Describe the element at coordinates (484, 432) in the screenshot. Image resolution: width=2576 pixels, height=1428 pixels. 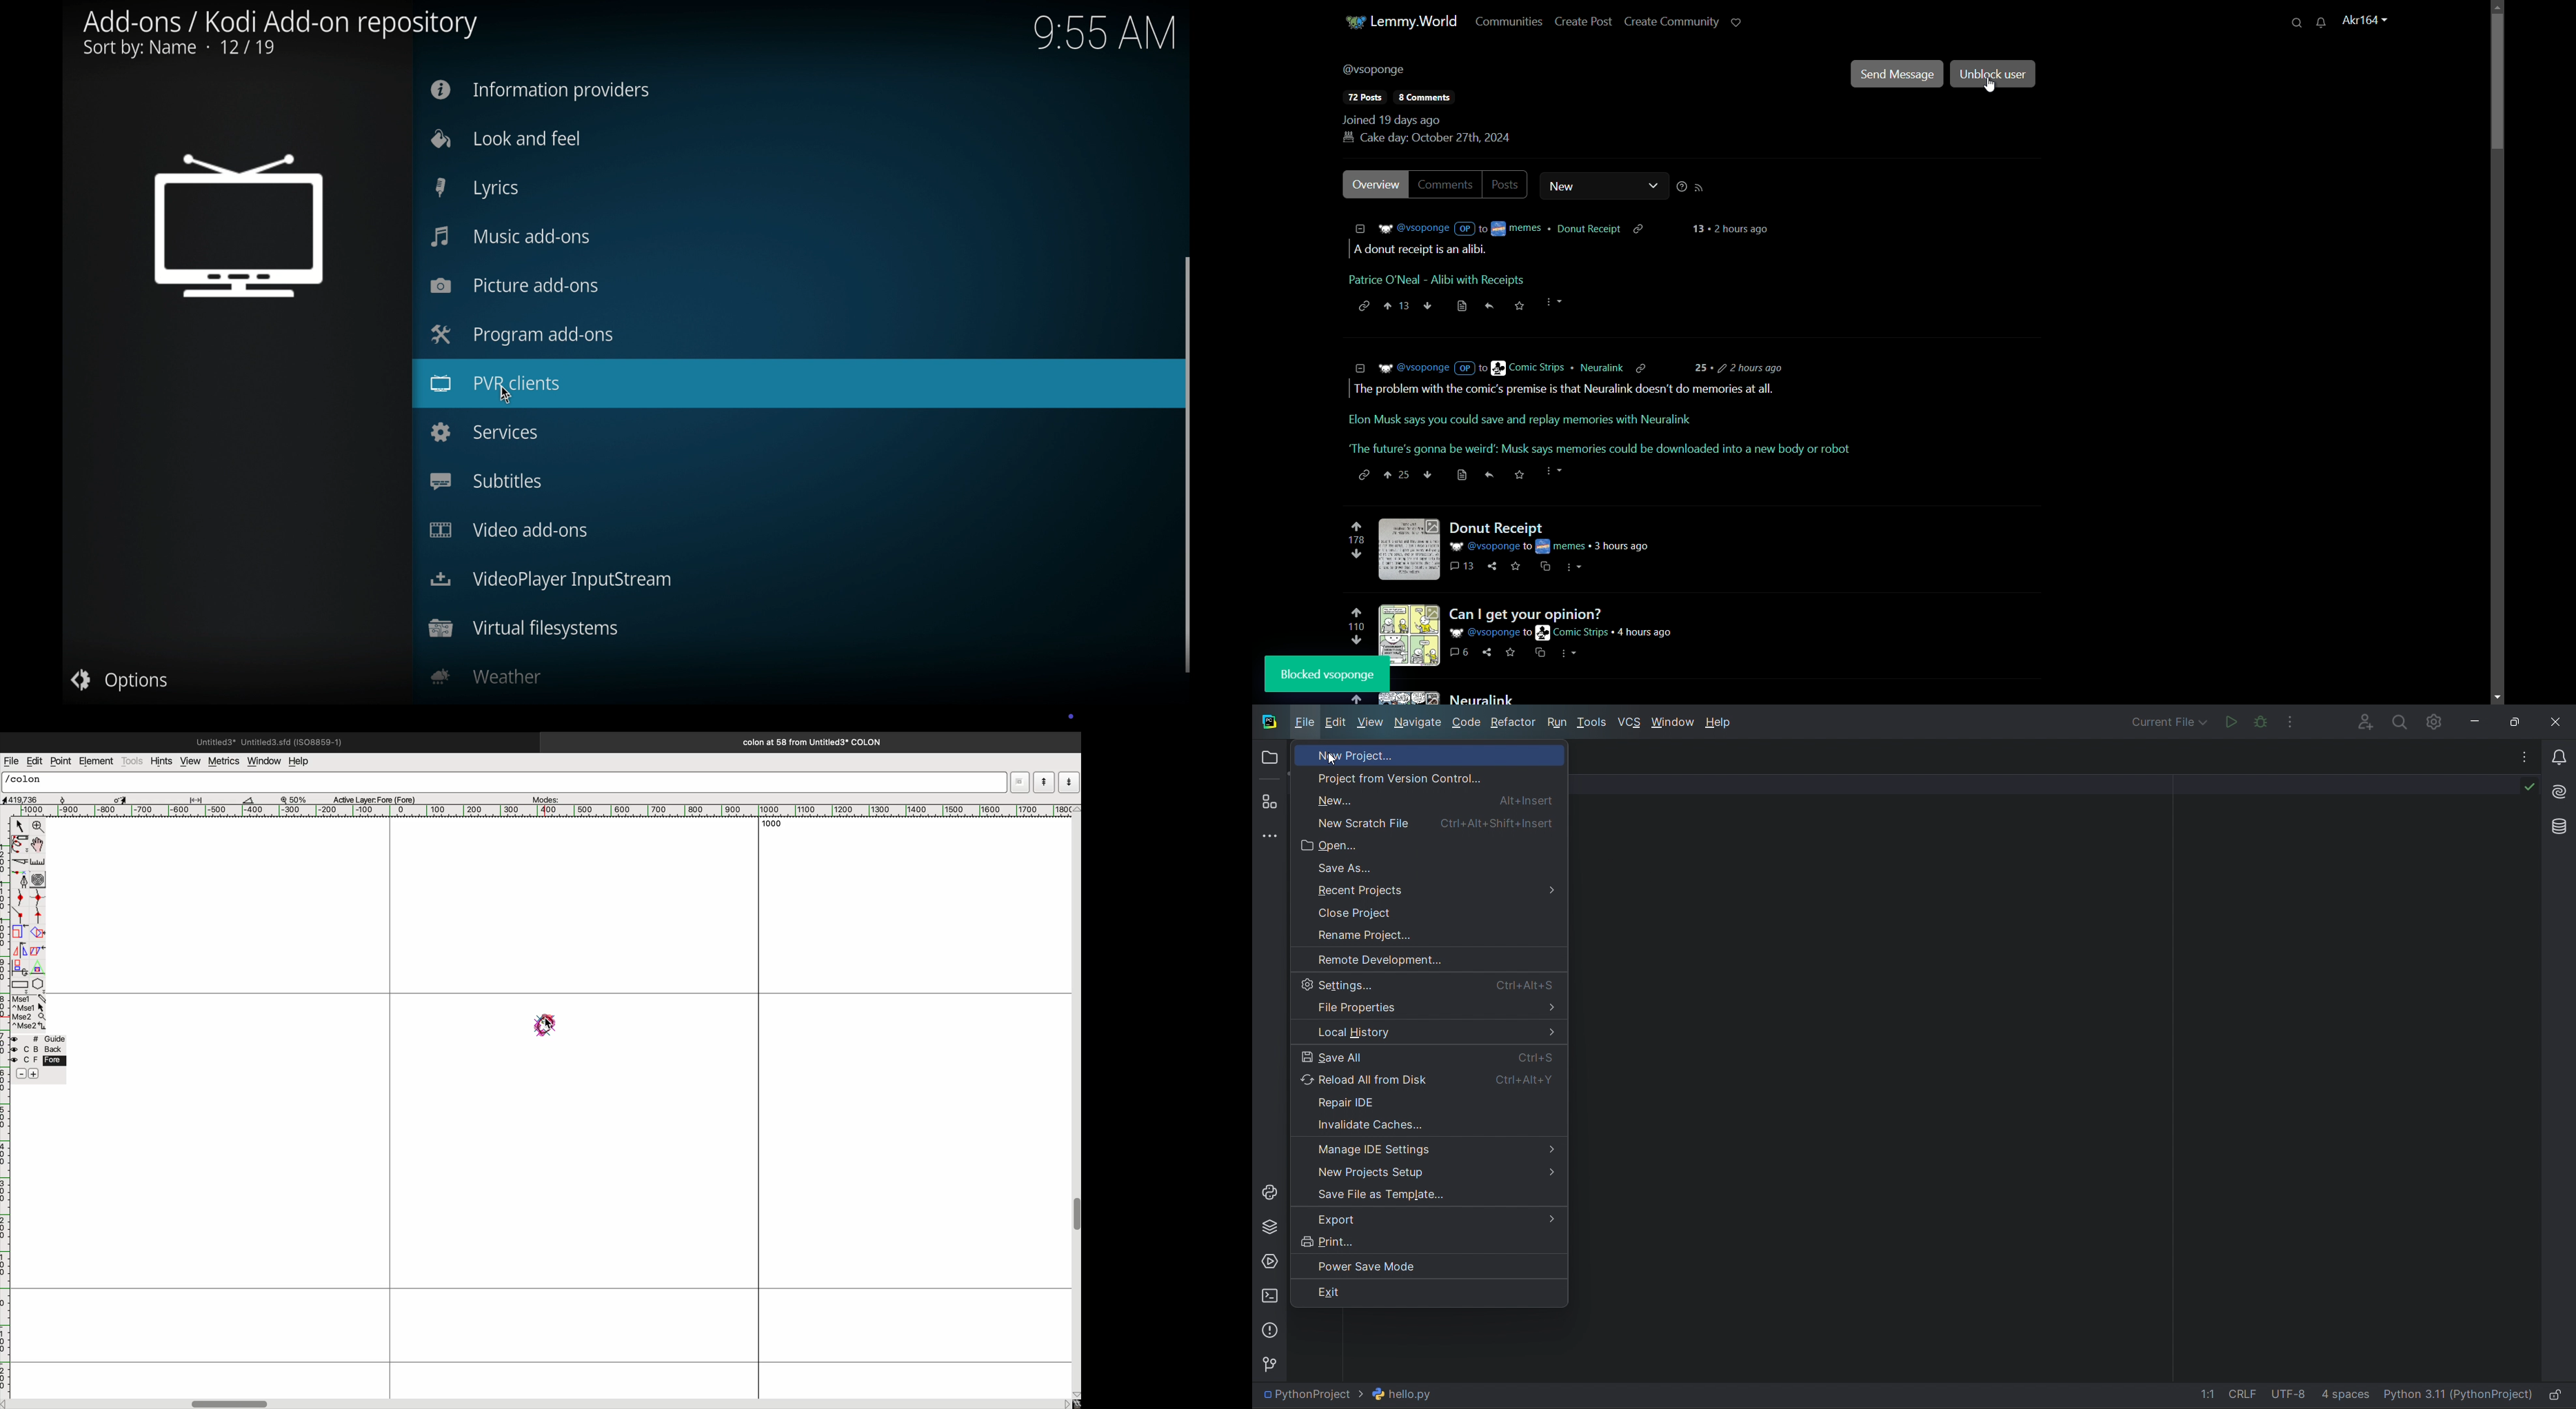
I see `services` at that location.